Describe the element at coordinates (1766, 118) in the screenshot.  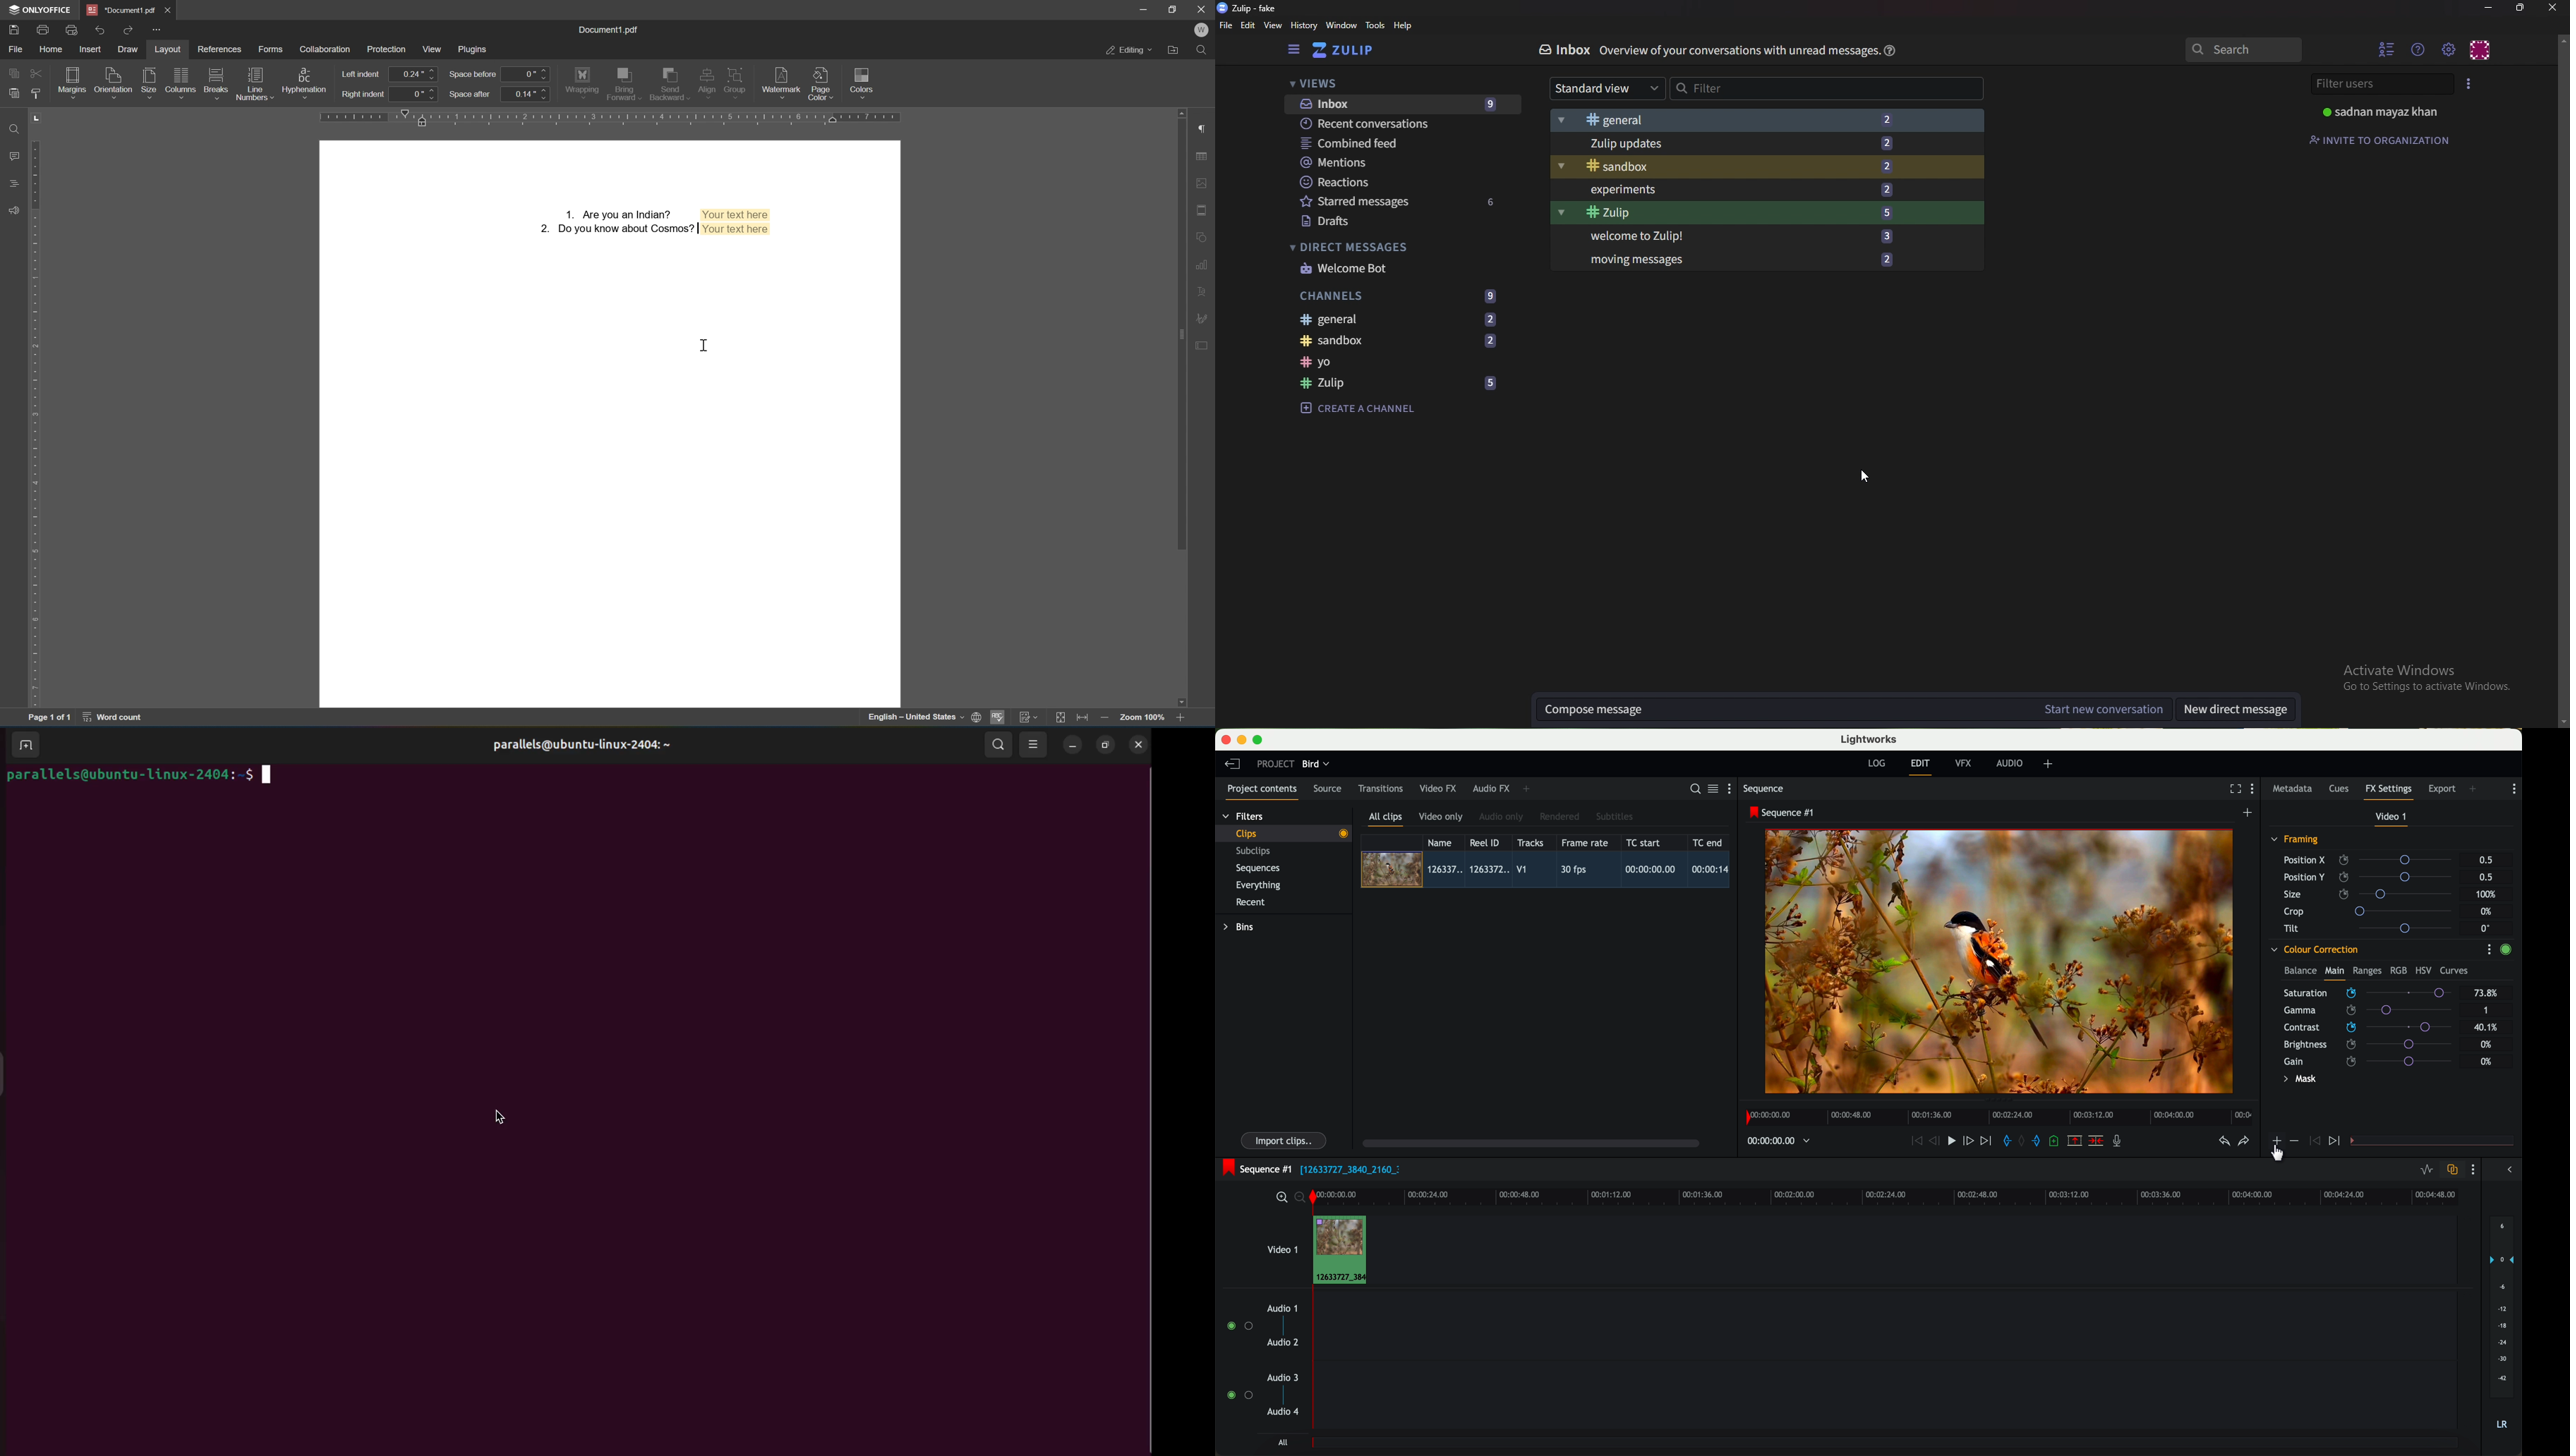
I see `general` at that location.